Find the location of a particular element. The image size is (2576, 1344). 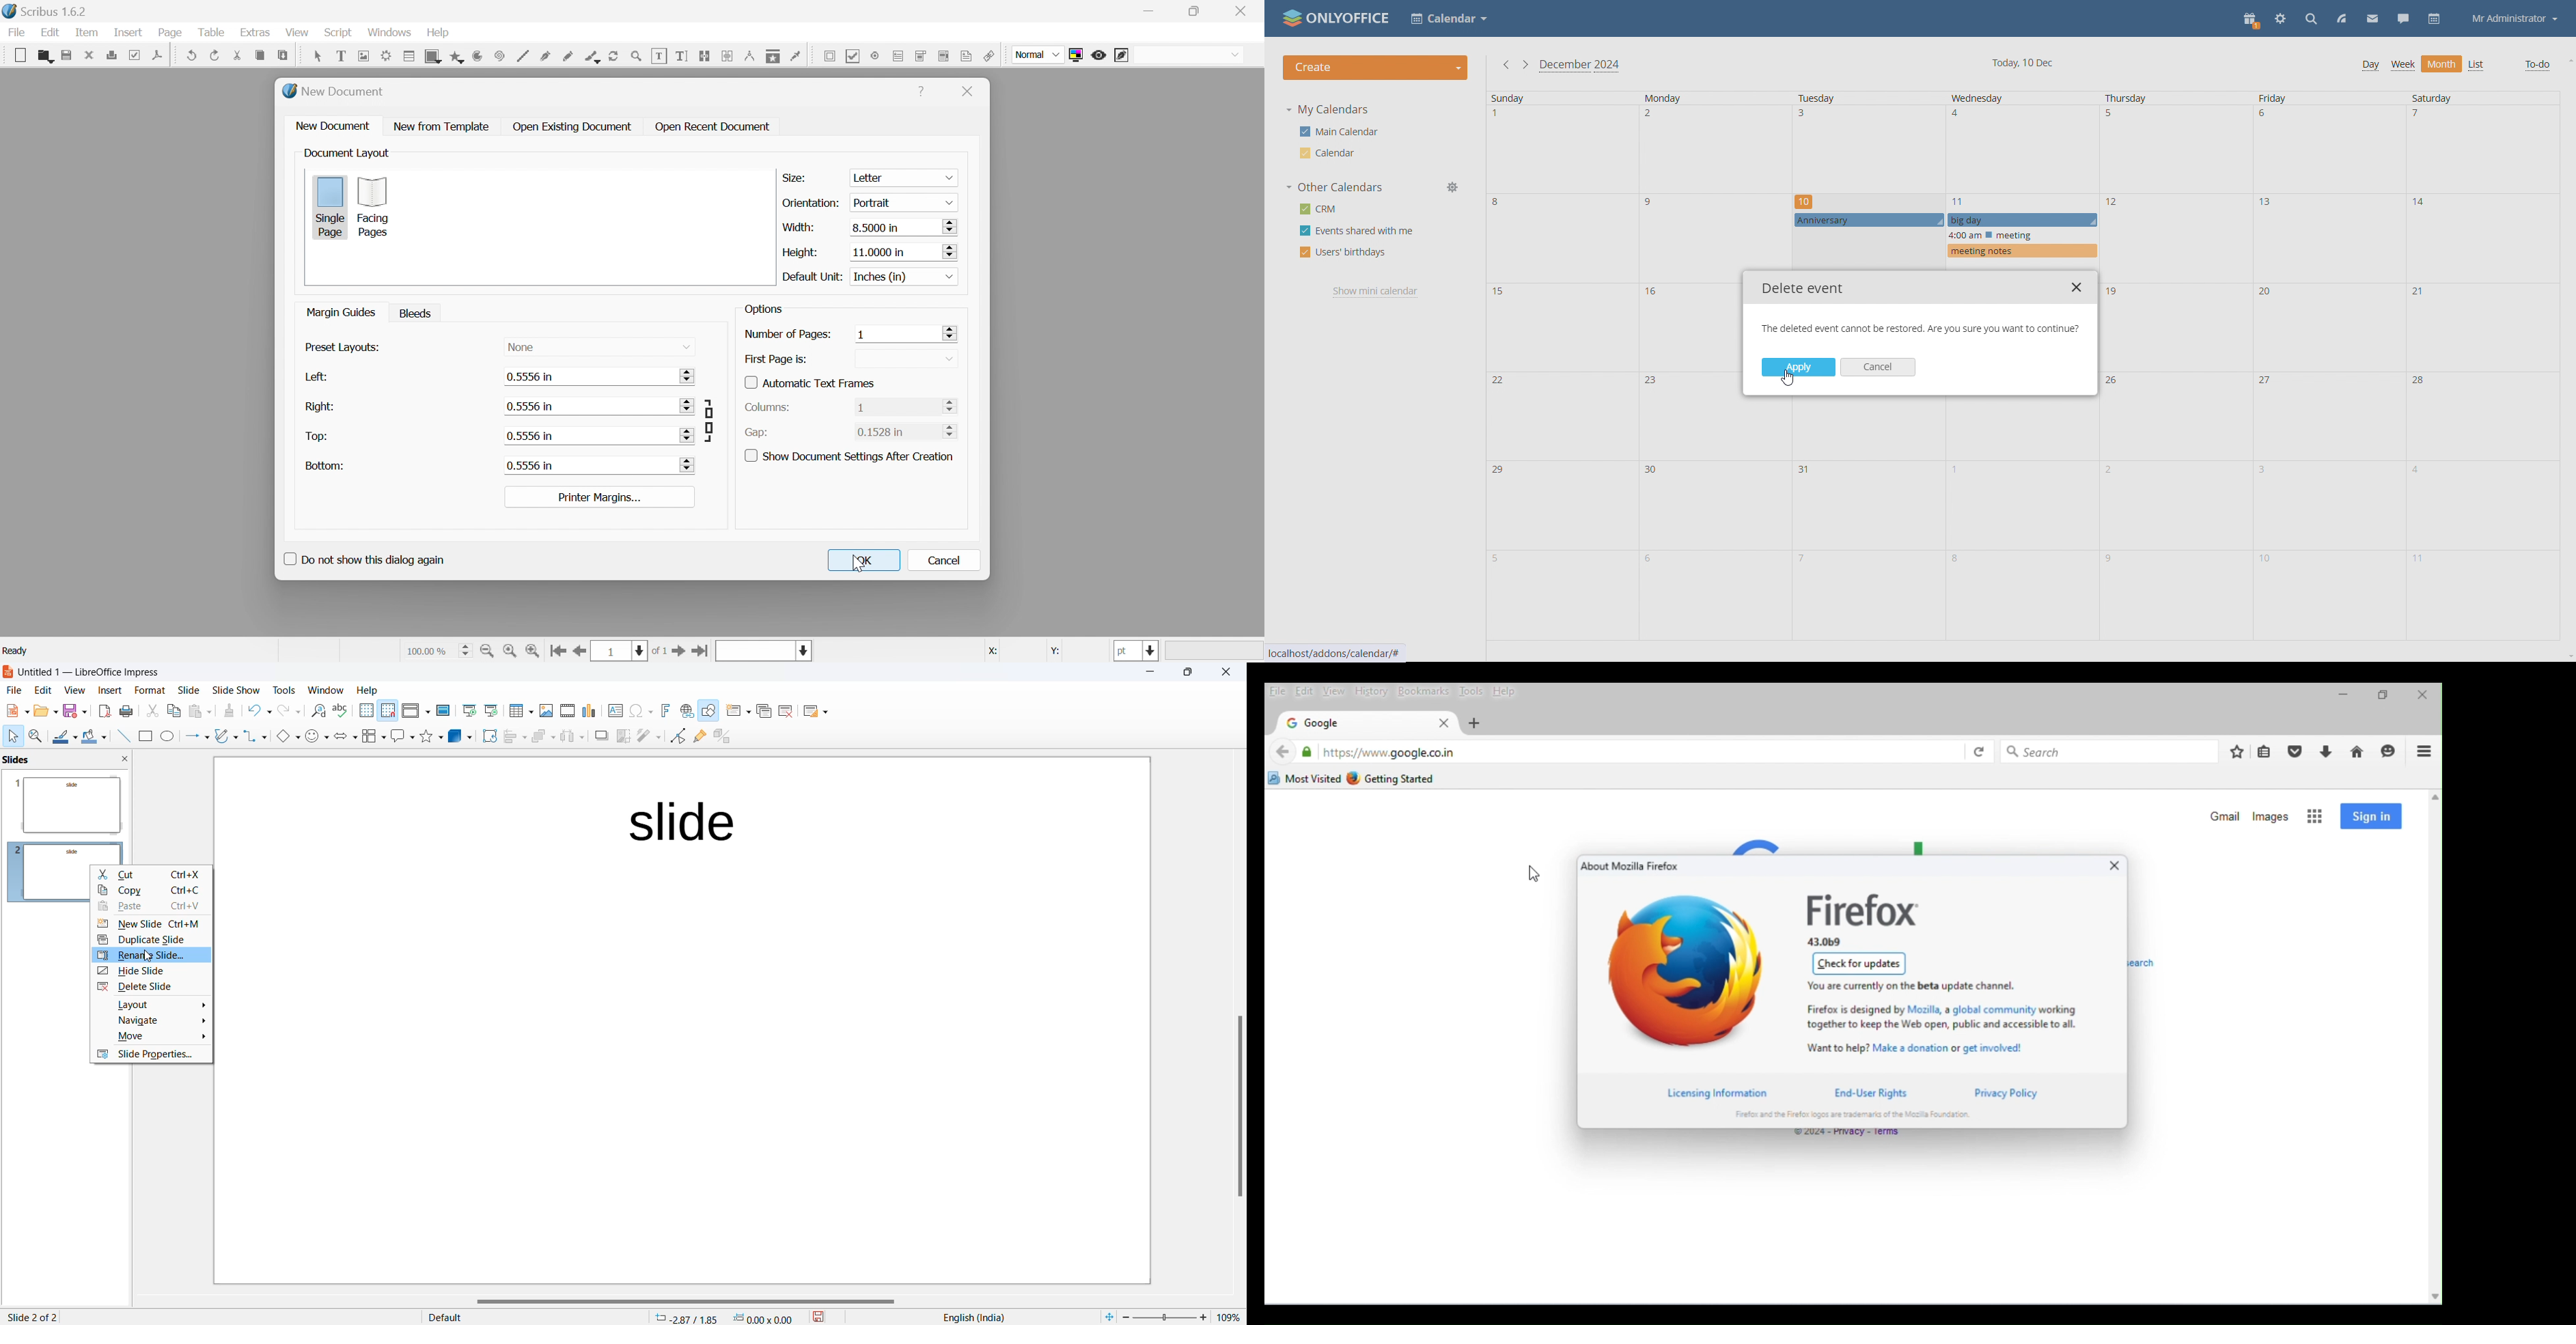

images is located at coordinates (2272, 816).